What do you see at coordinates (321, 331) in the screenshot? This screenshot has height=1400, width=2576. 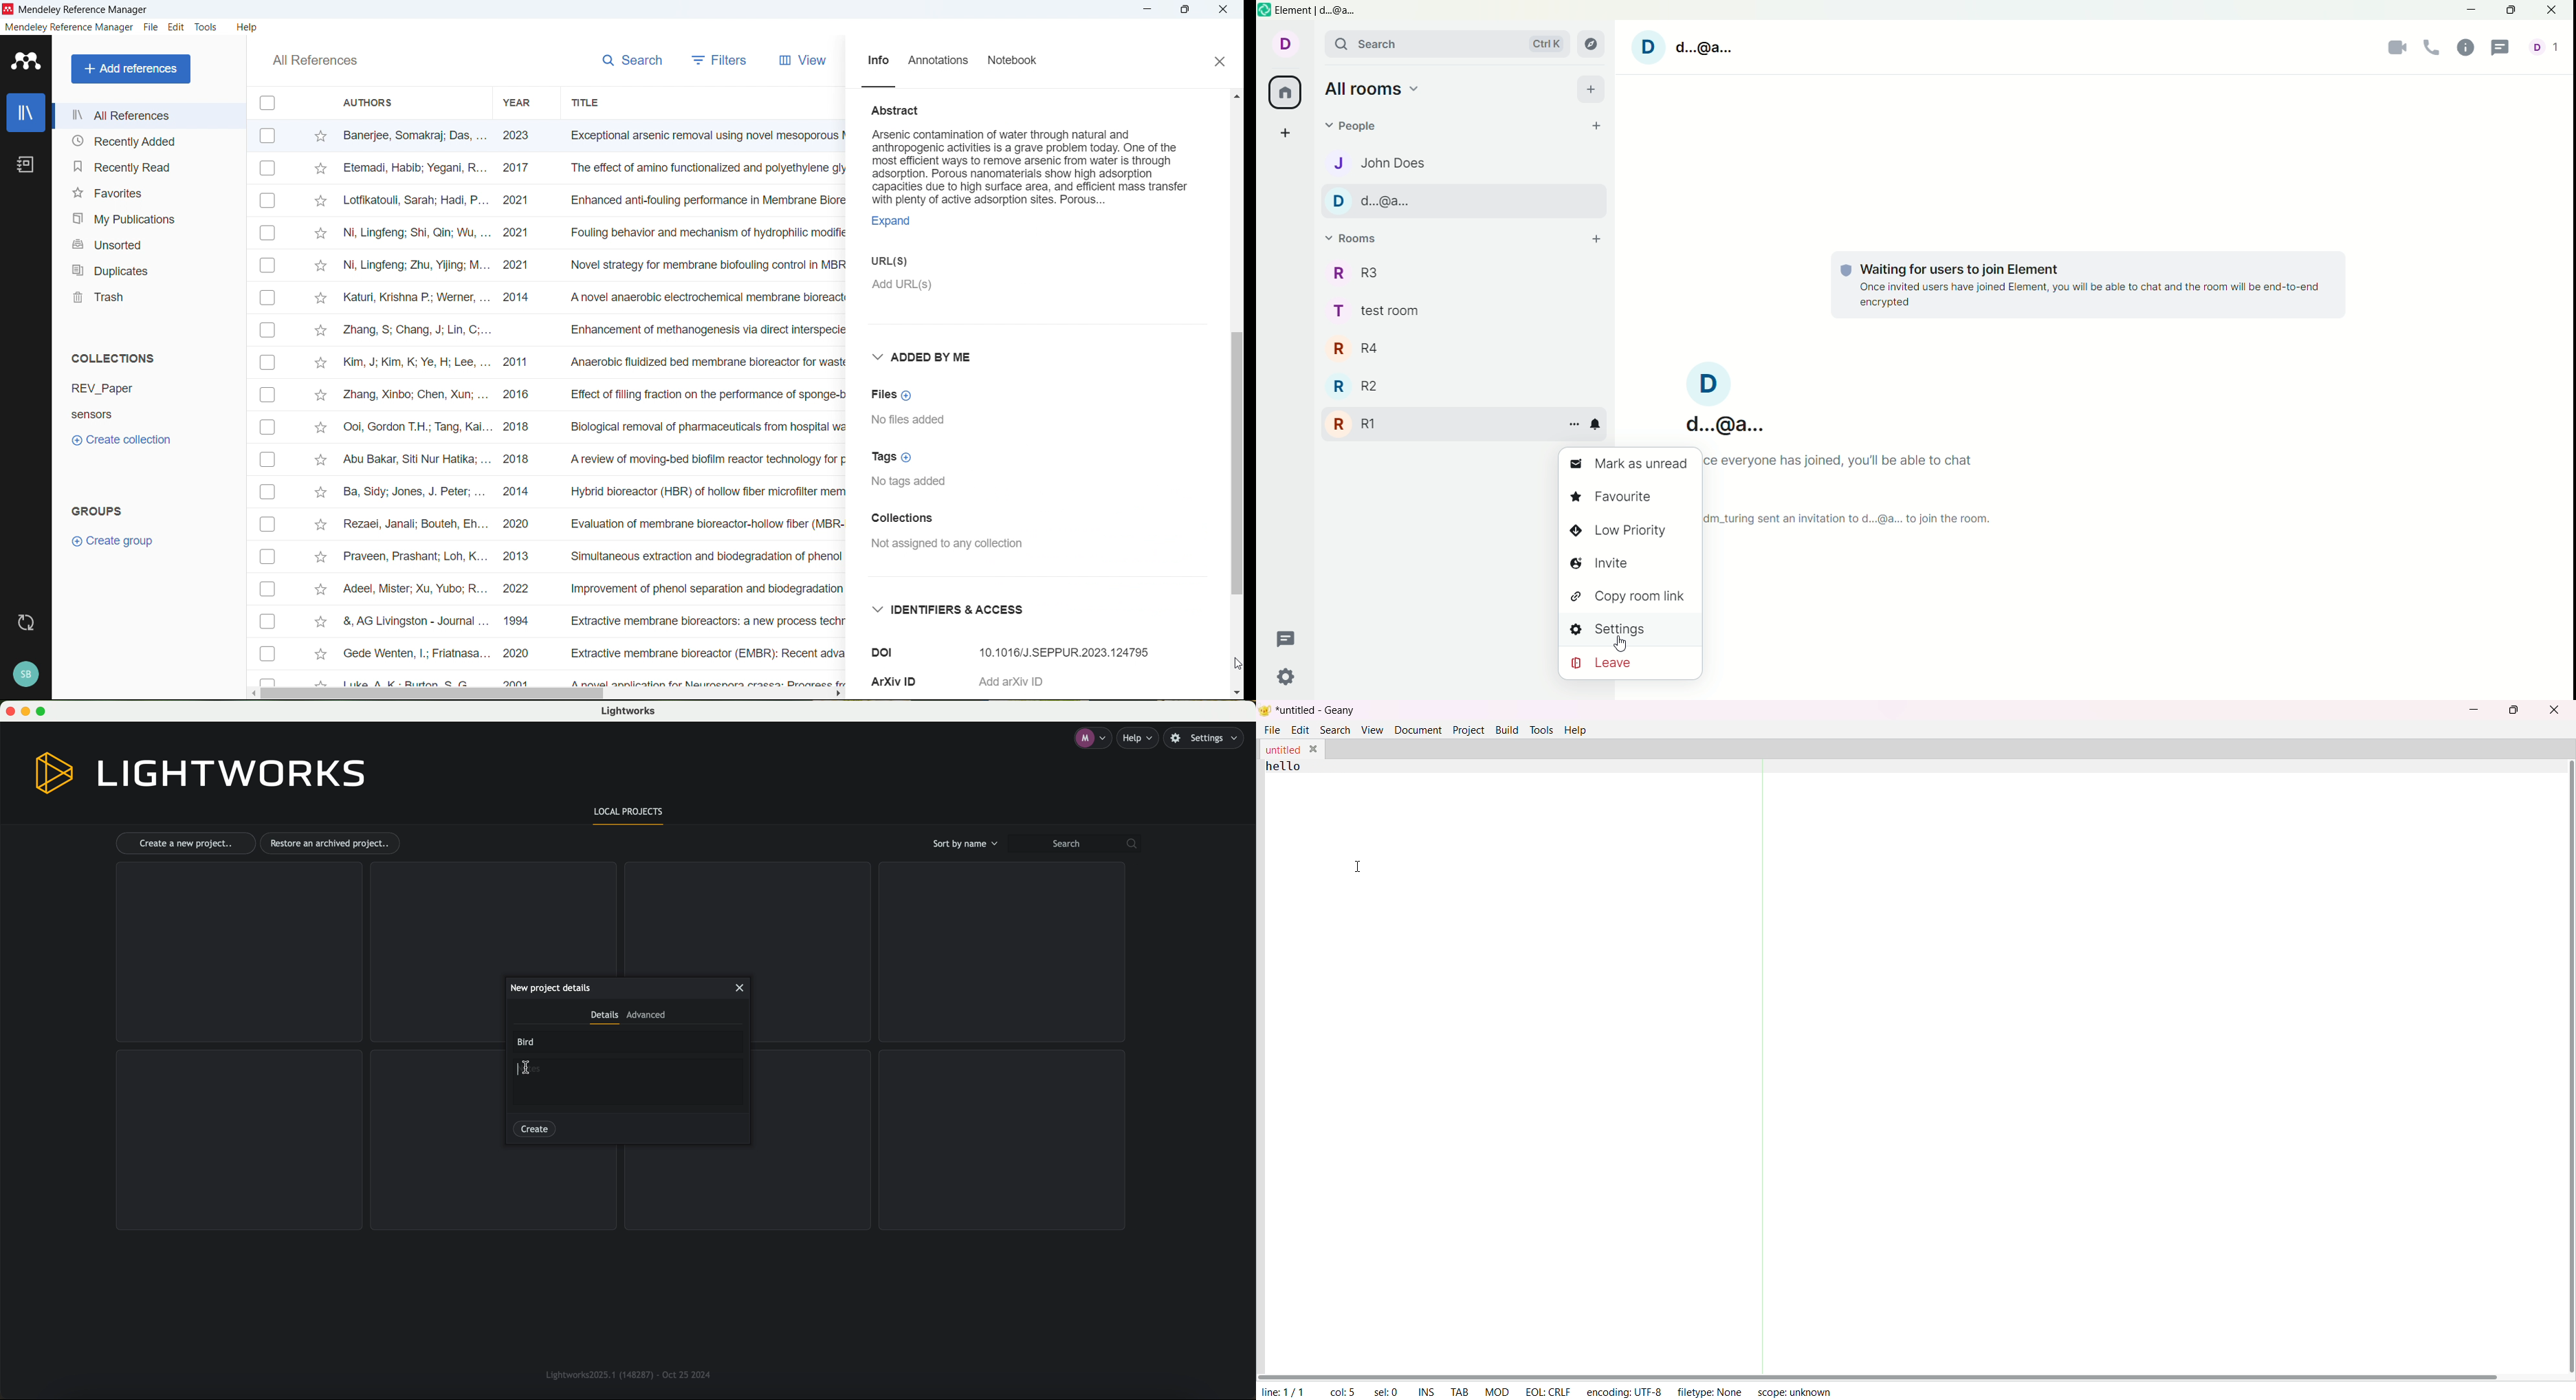 I see `click to starmark individual entries` at bounding box center [321, 331].